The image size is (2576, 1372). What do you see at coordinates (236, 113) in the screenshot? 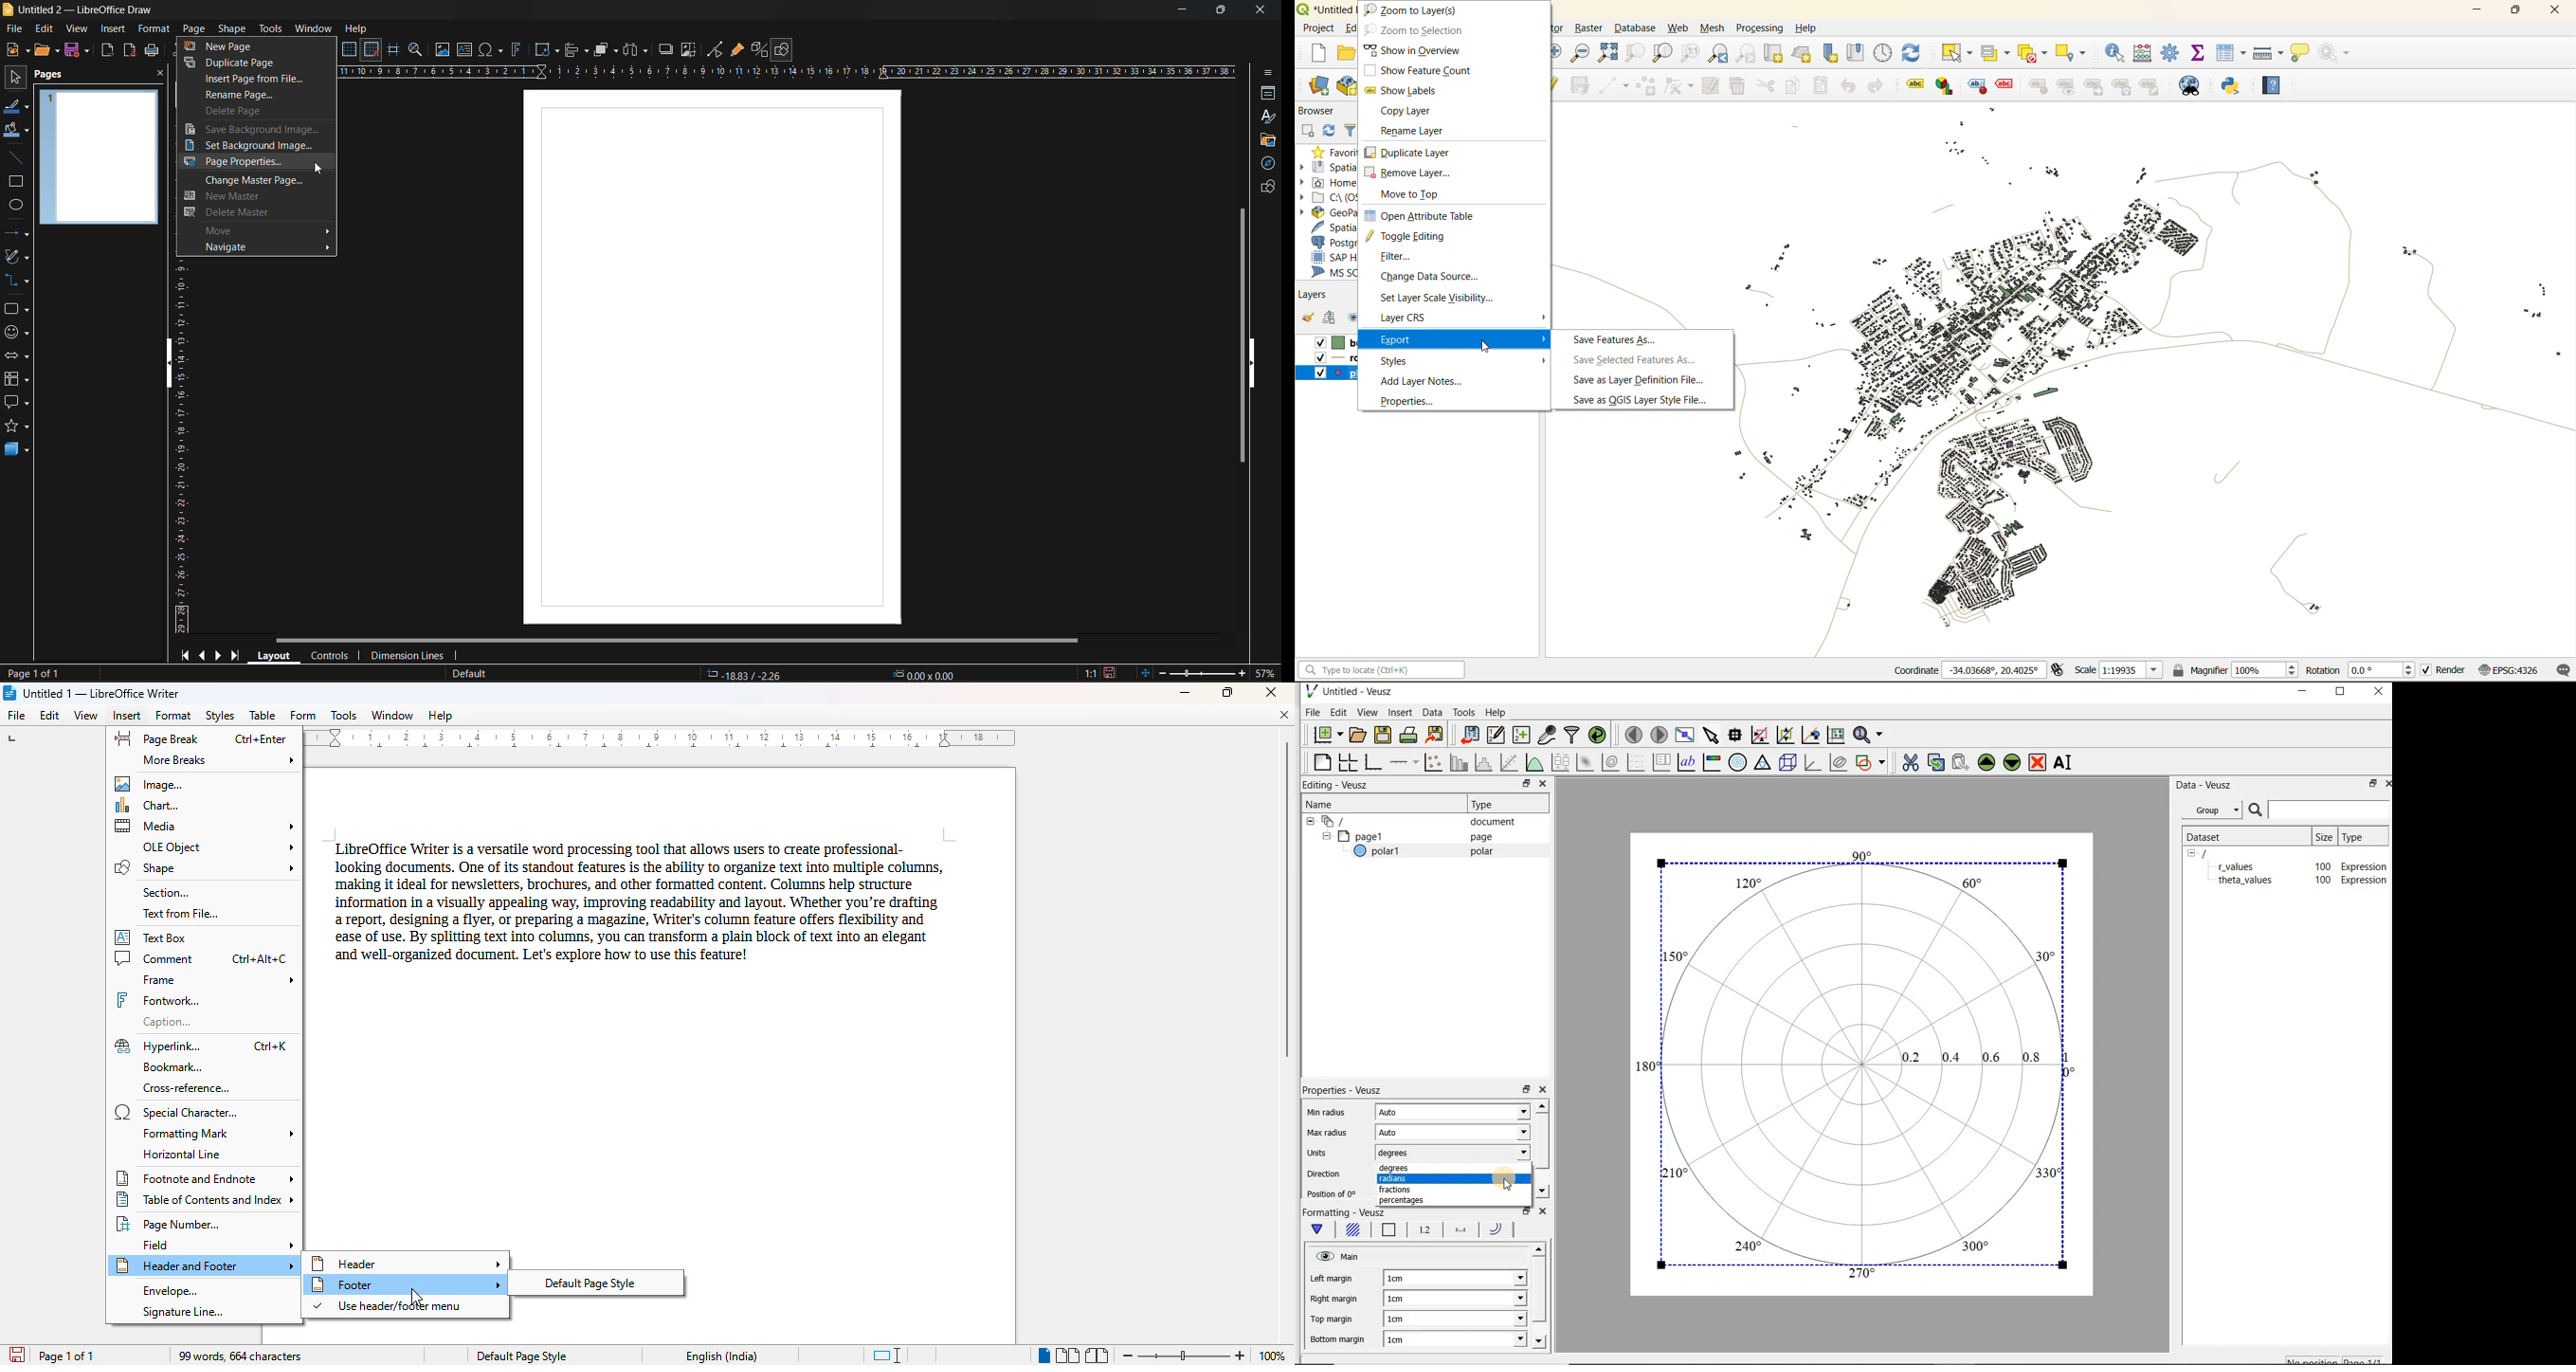
I see `delete page` at bounding box center [236, 113].